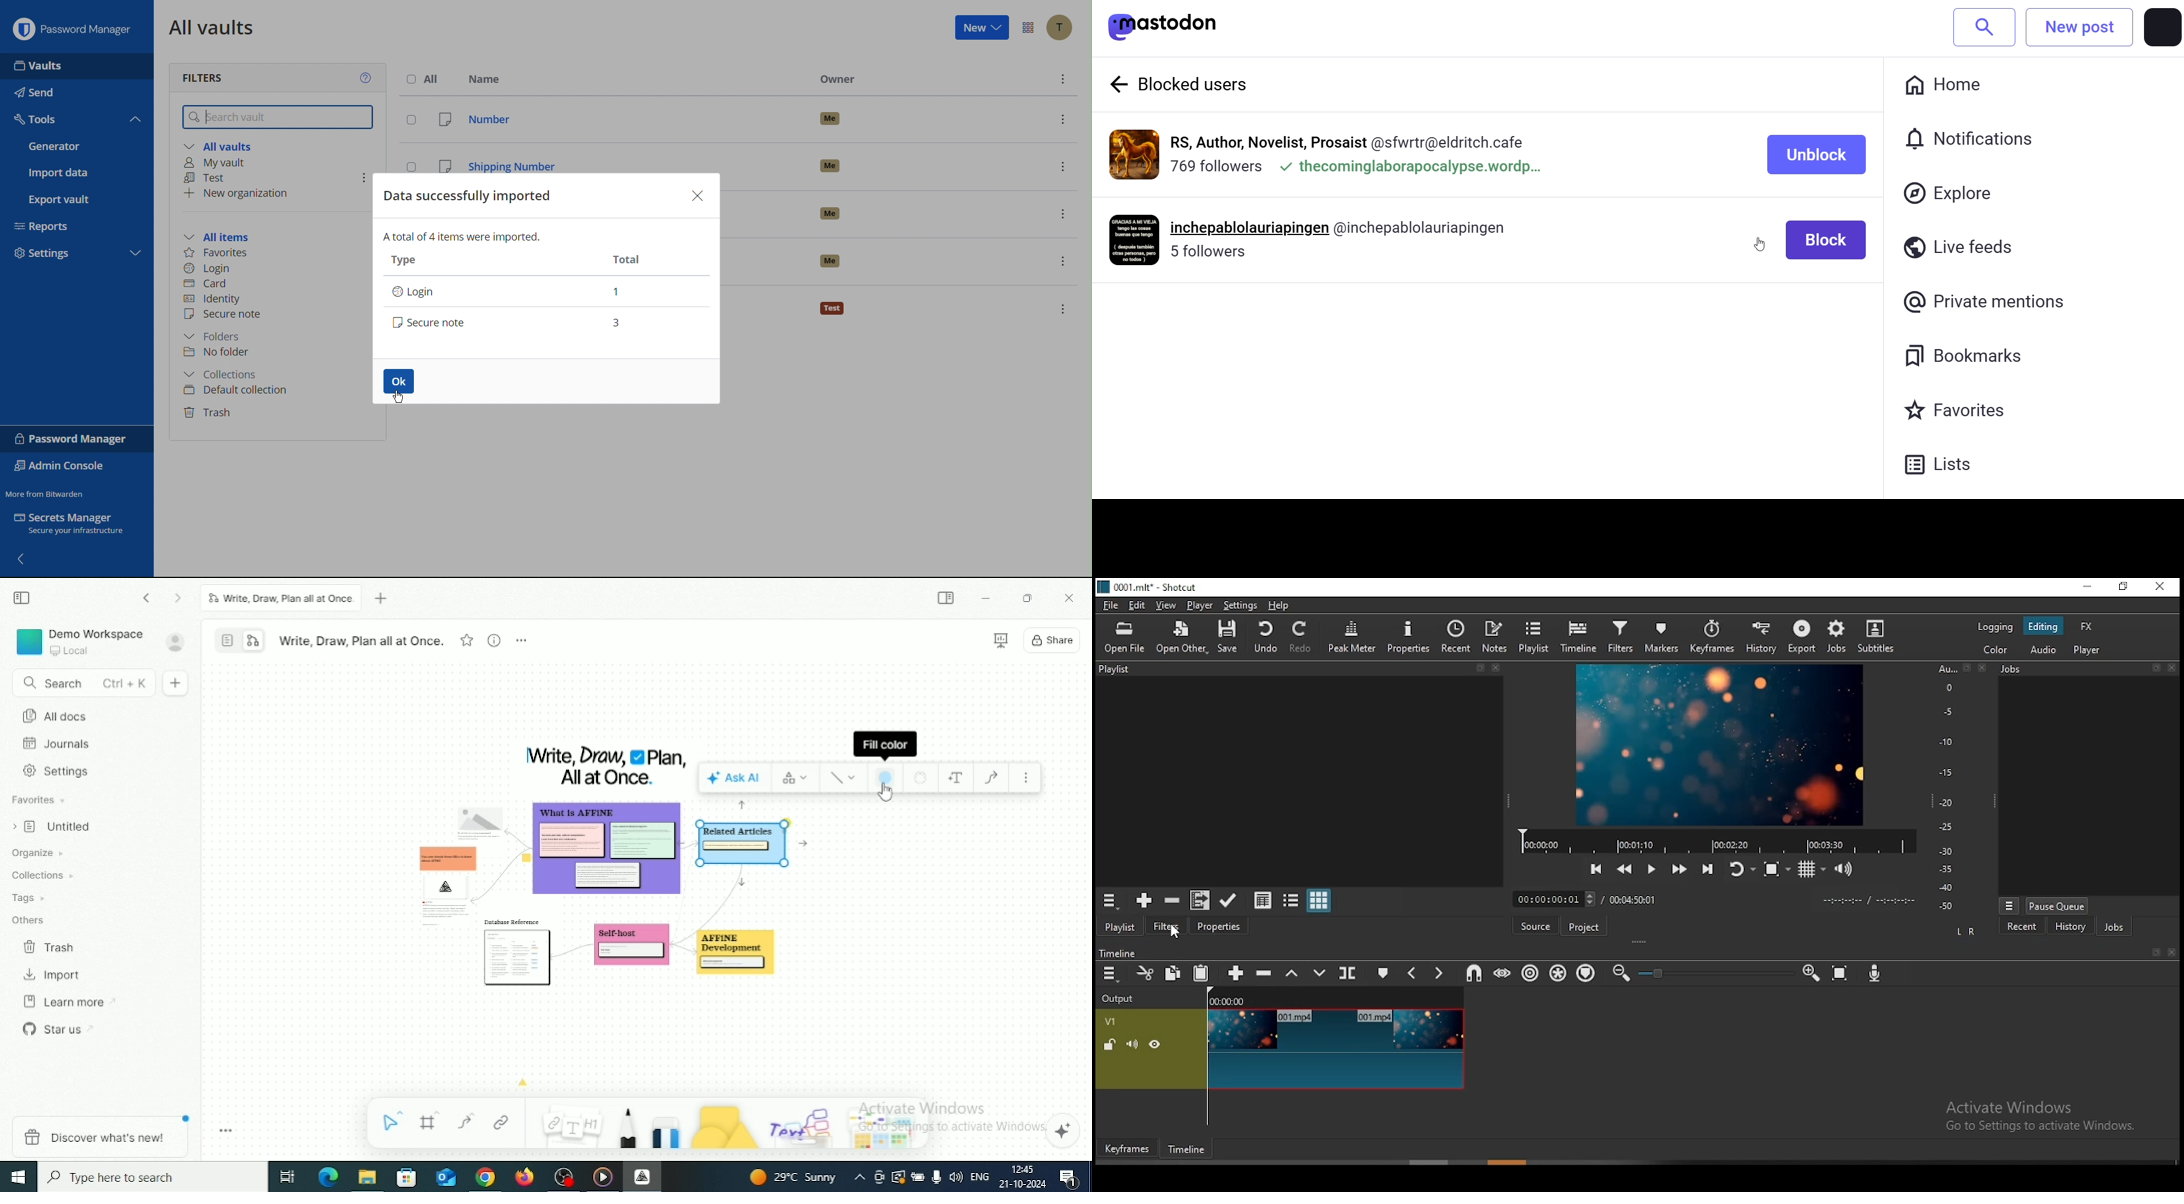 The image size is (2184, 1204). I want to click on Search, so click(81, 684).